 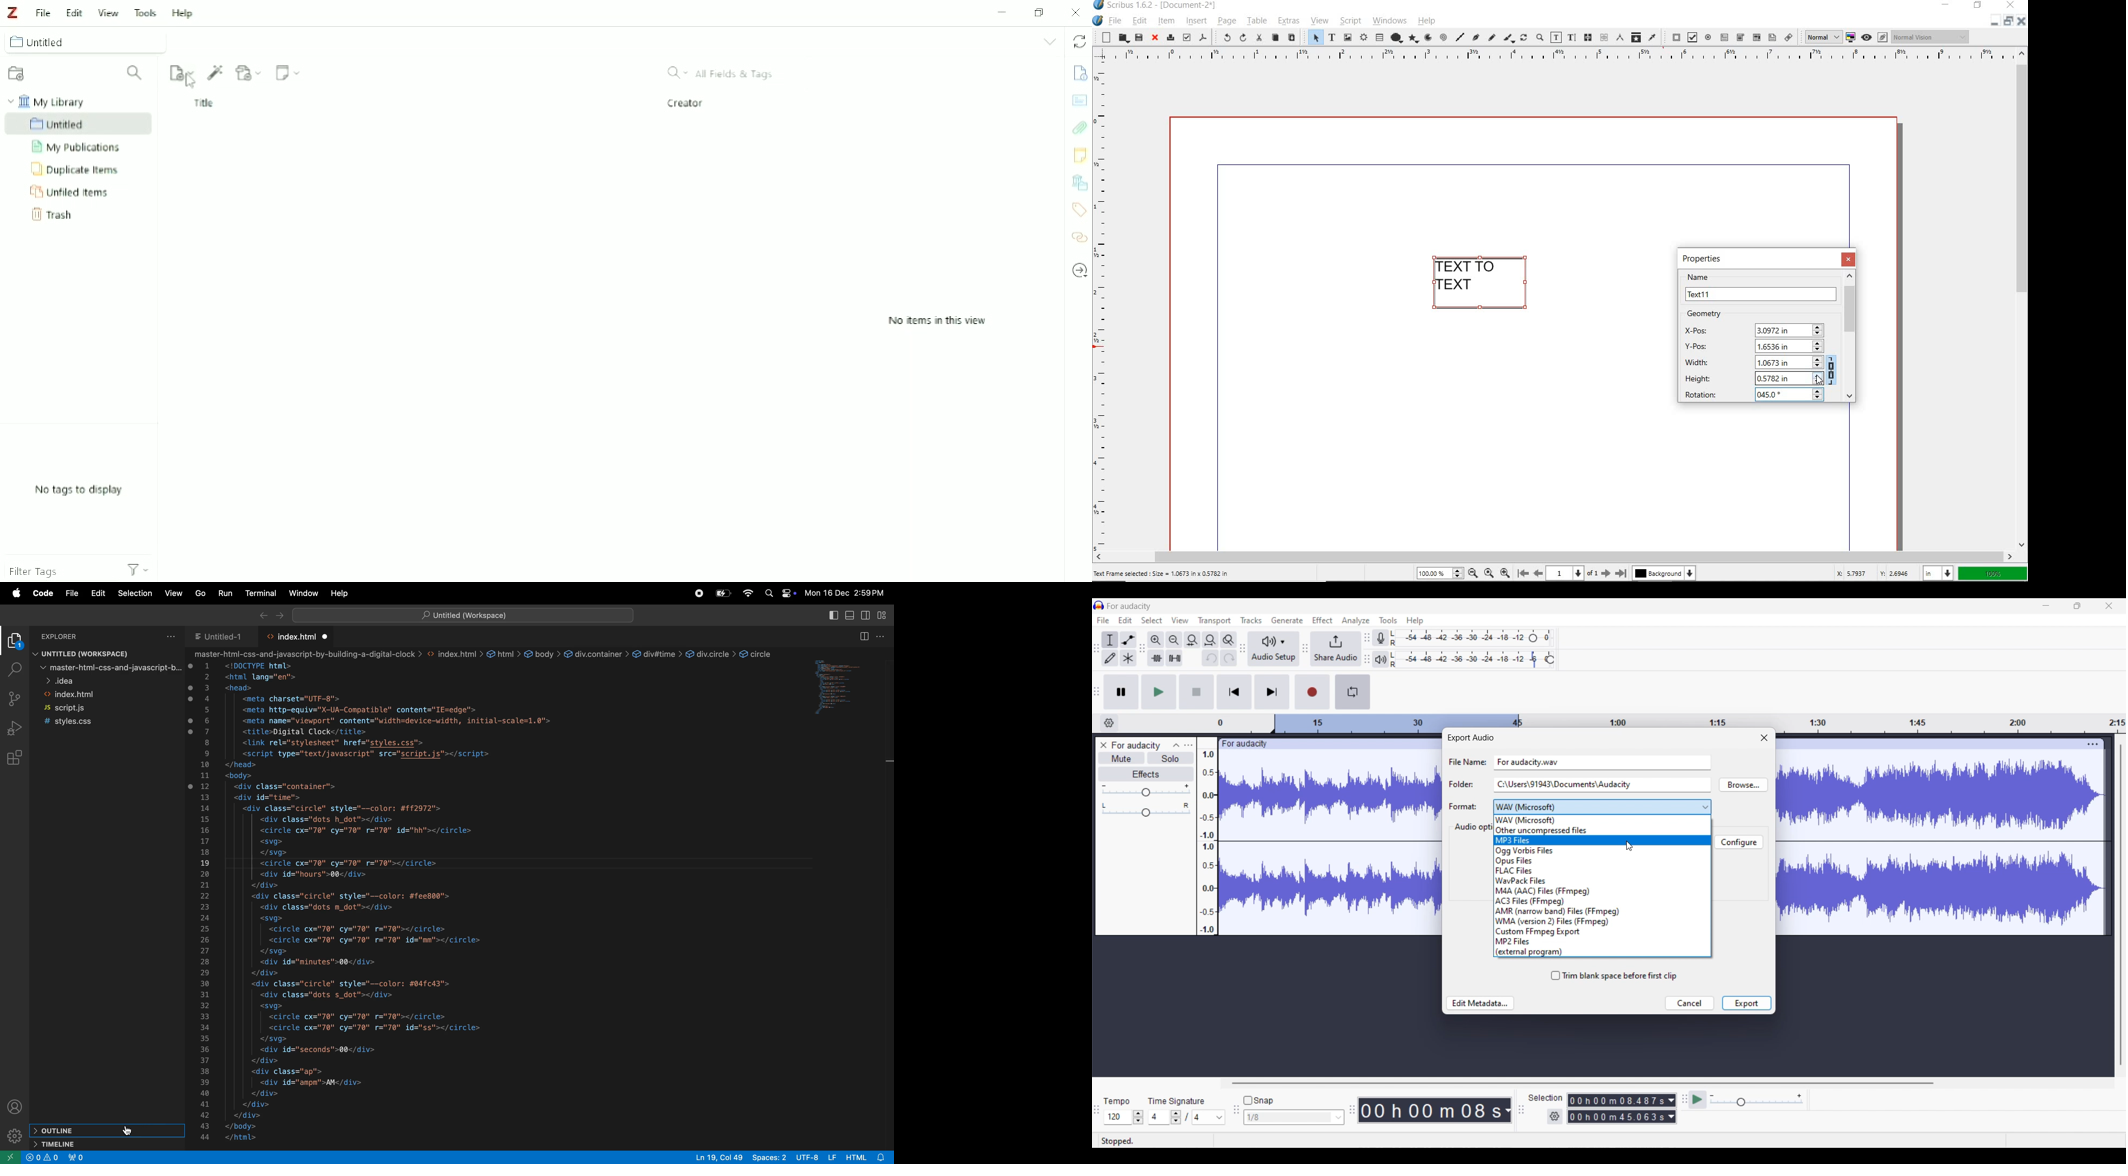 I want to click on MP2 Files, so click(x=1602, y=941).